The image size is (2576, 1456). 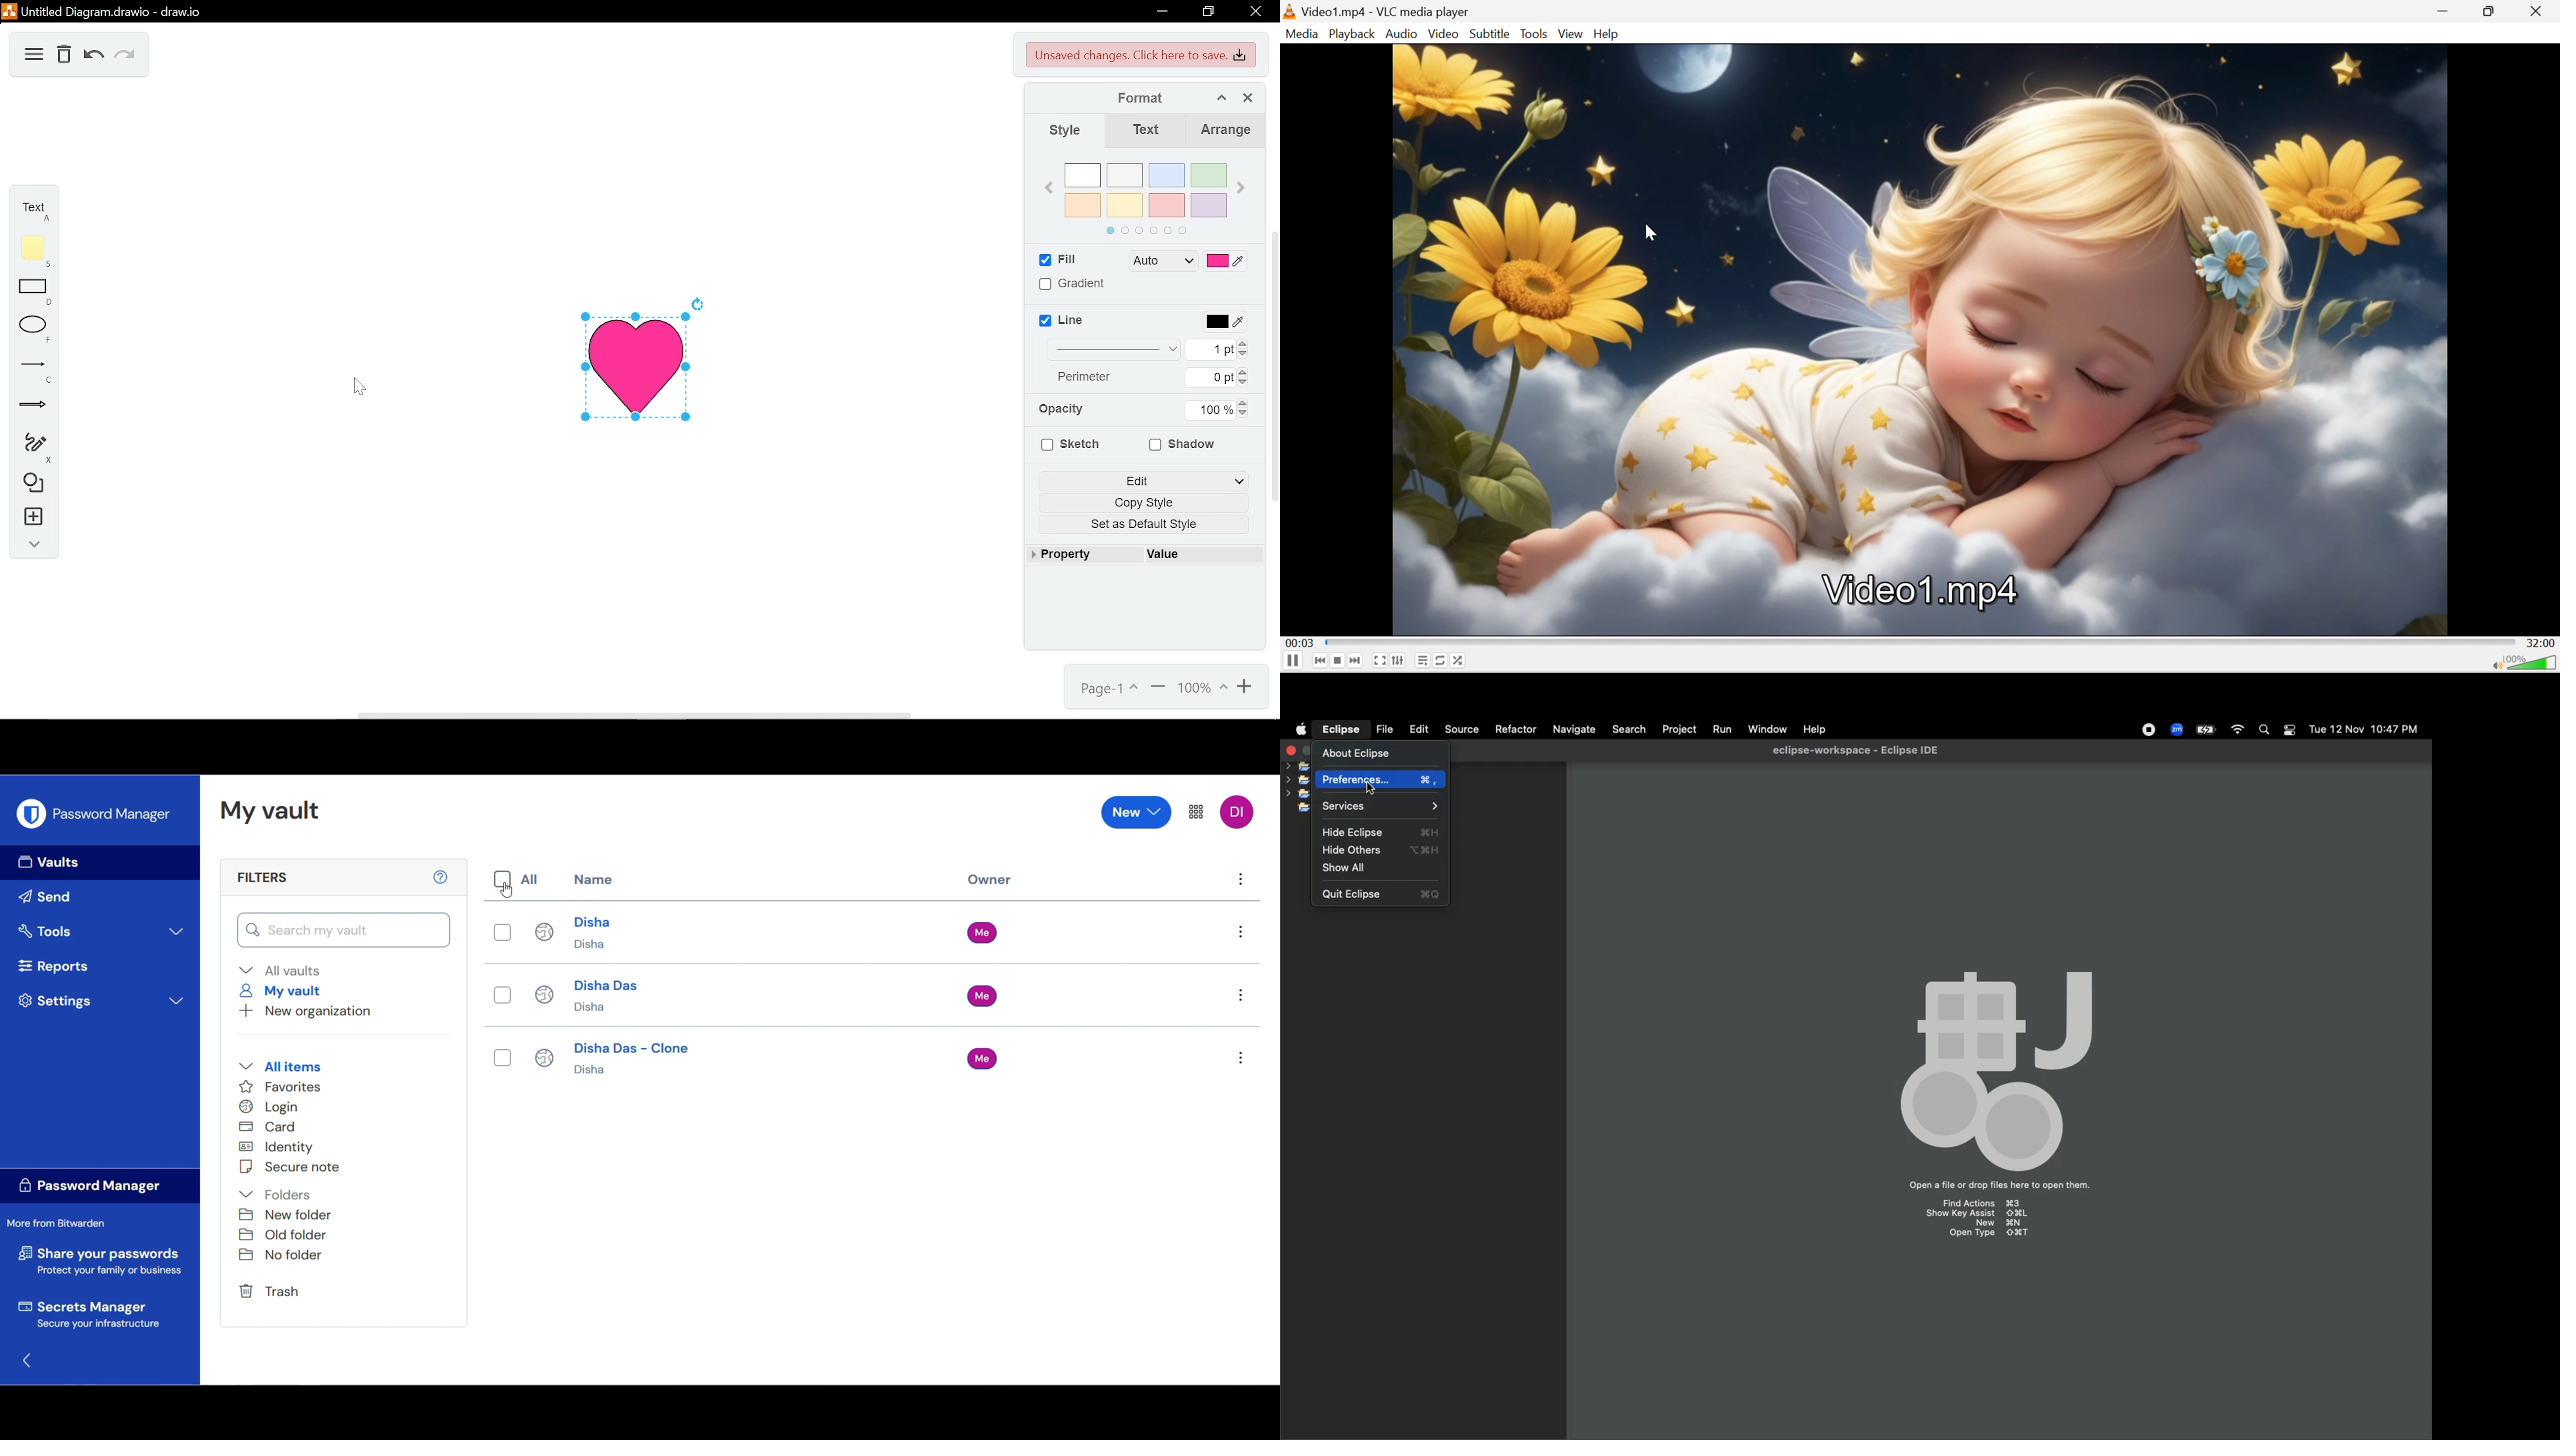 What do you see at coordinates (33, 546) in the screenshot?
I see `collapse` at bounding box center [33, 546].